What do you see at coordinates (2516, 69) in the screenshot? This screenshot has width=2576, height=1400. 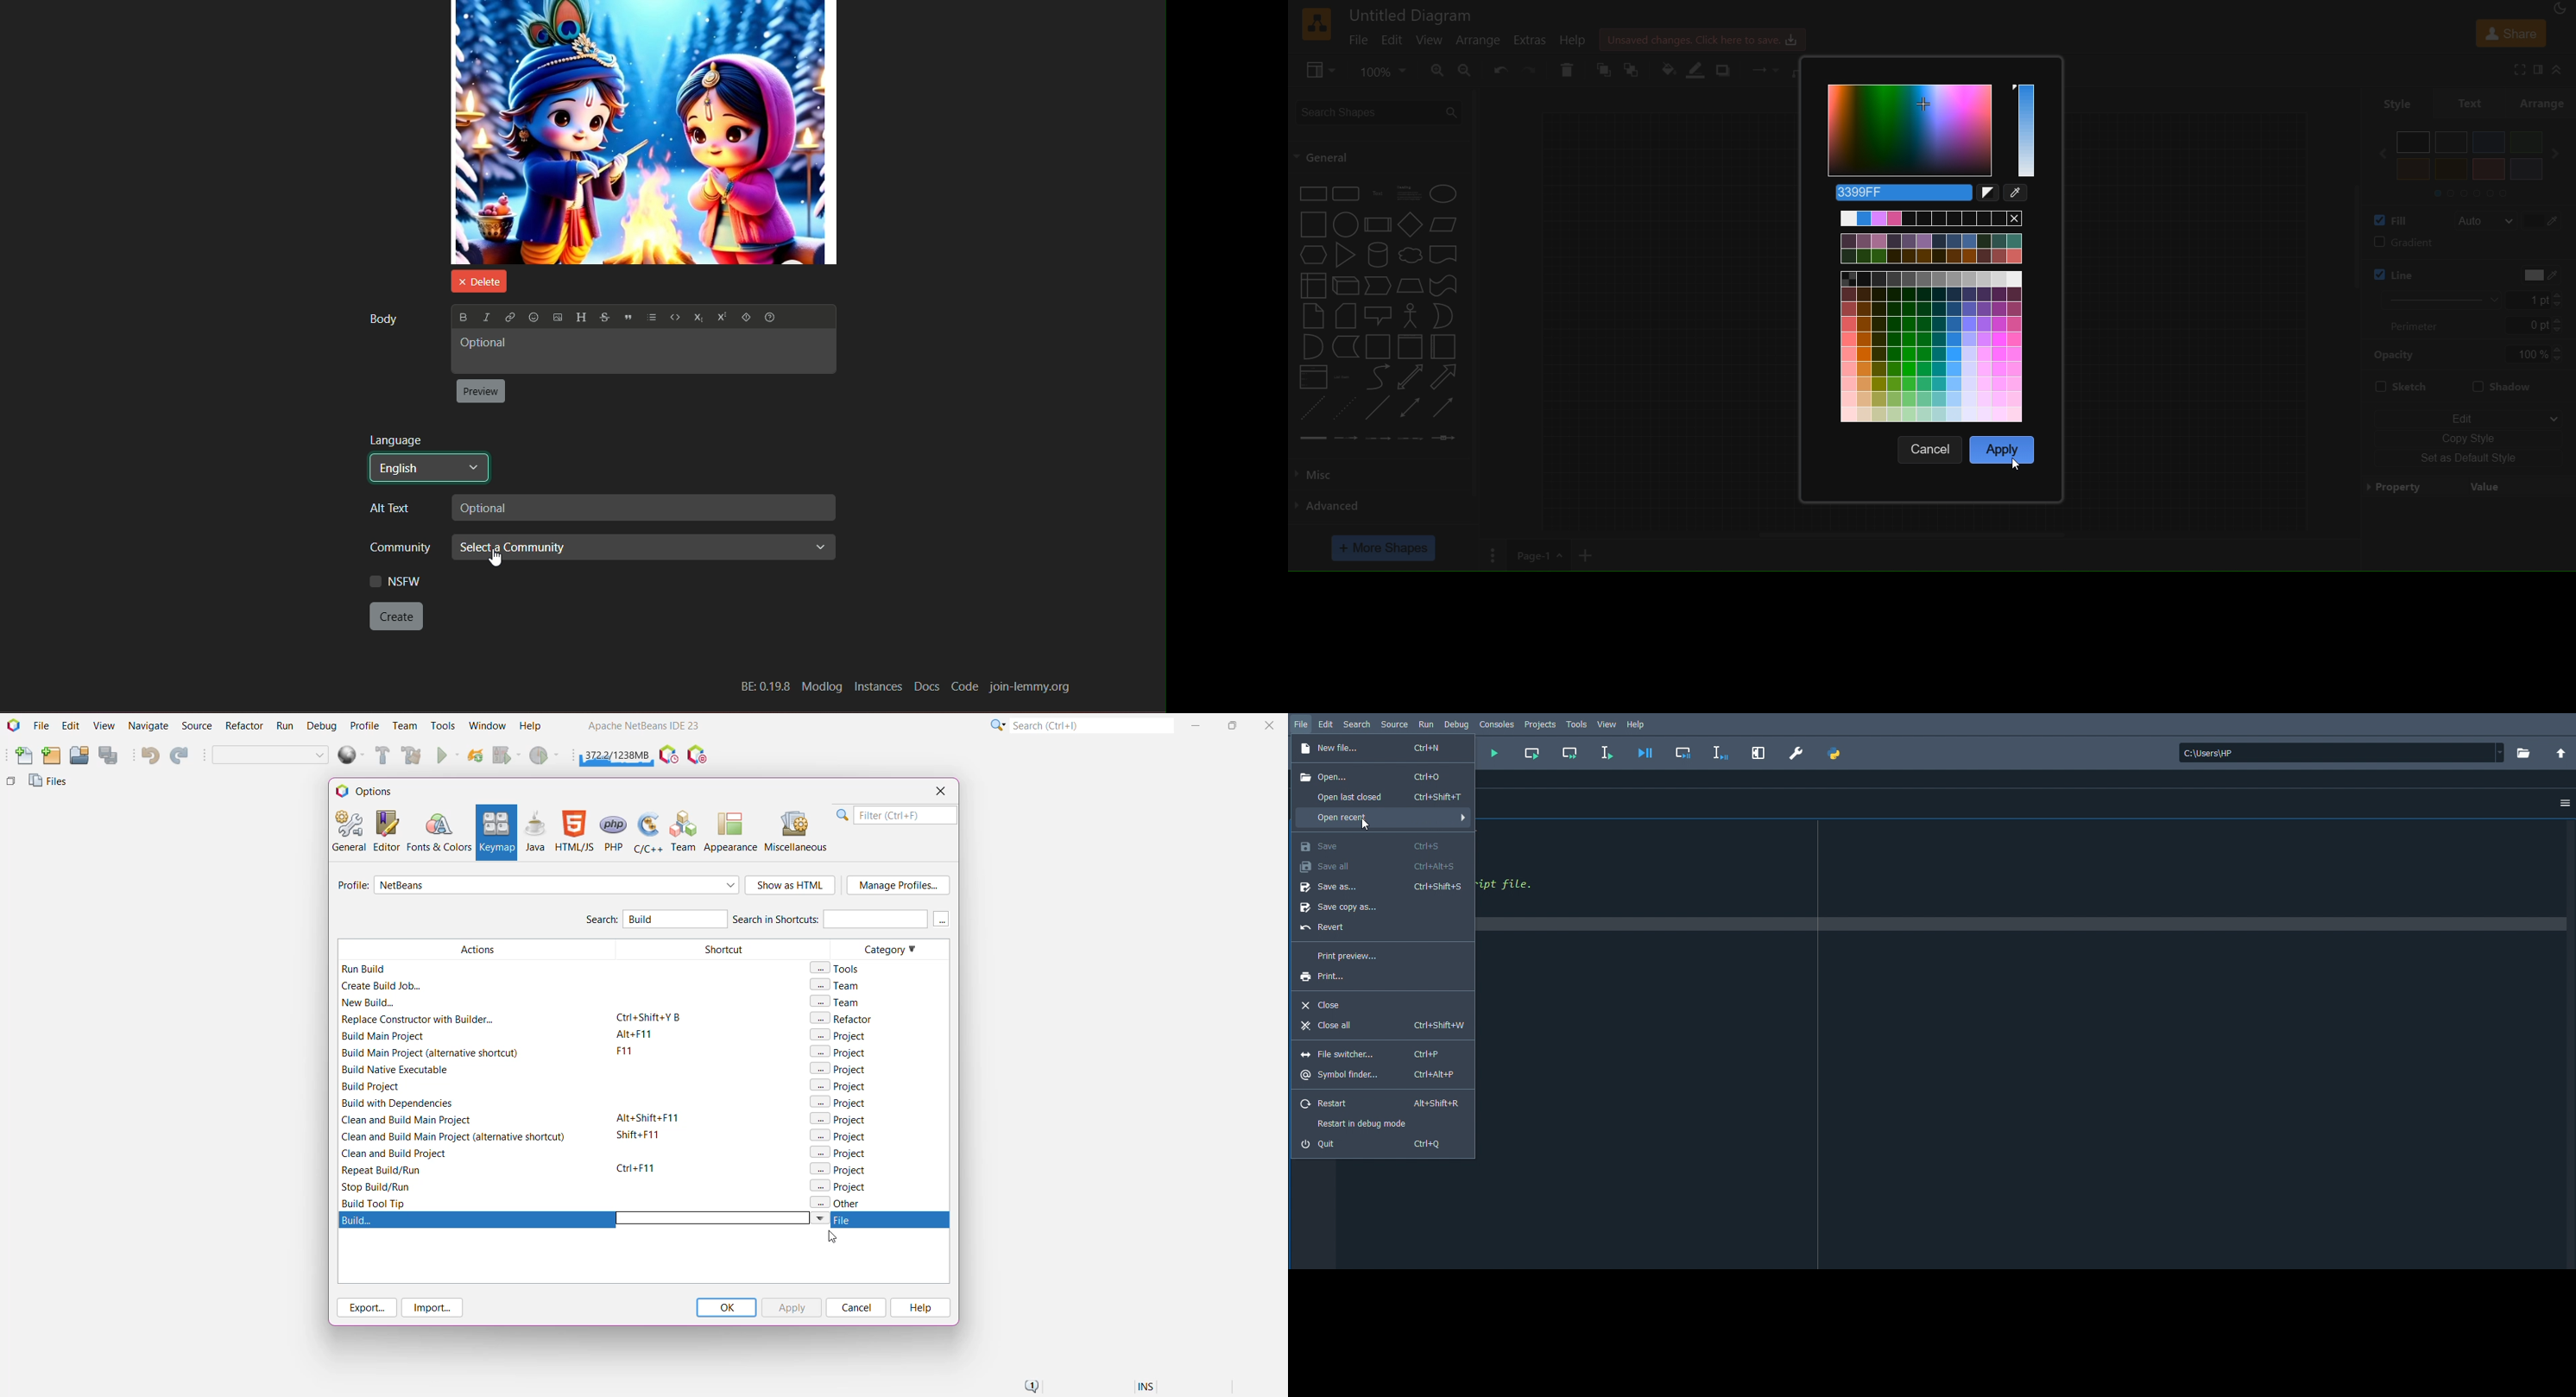 I see `fullscreen` at bounding box center [2516, 69].